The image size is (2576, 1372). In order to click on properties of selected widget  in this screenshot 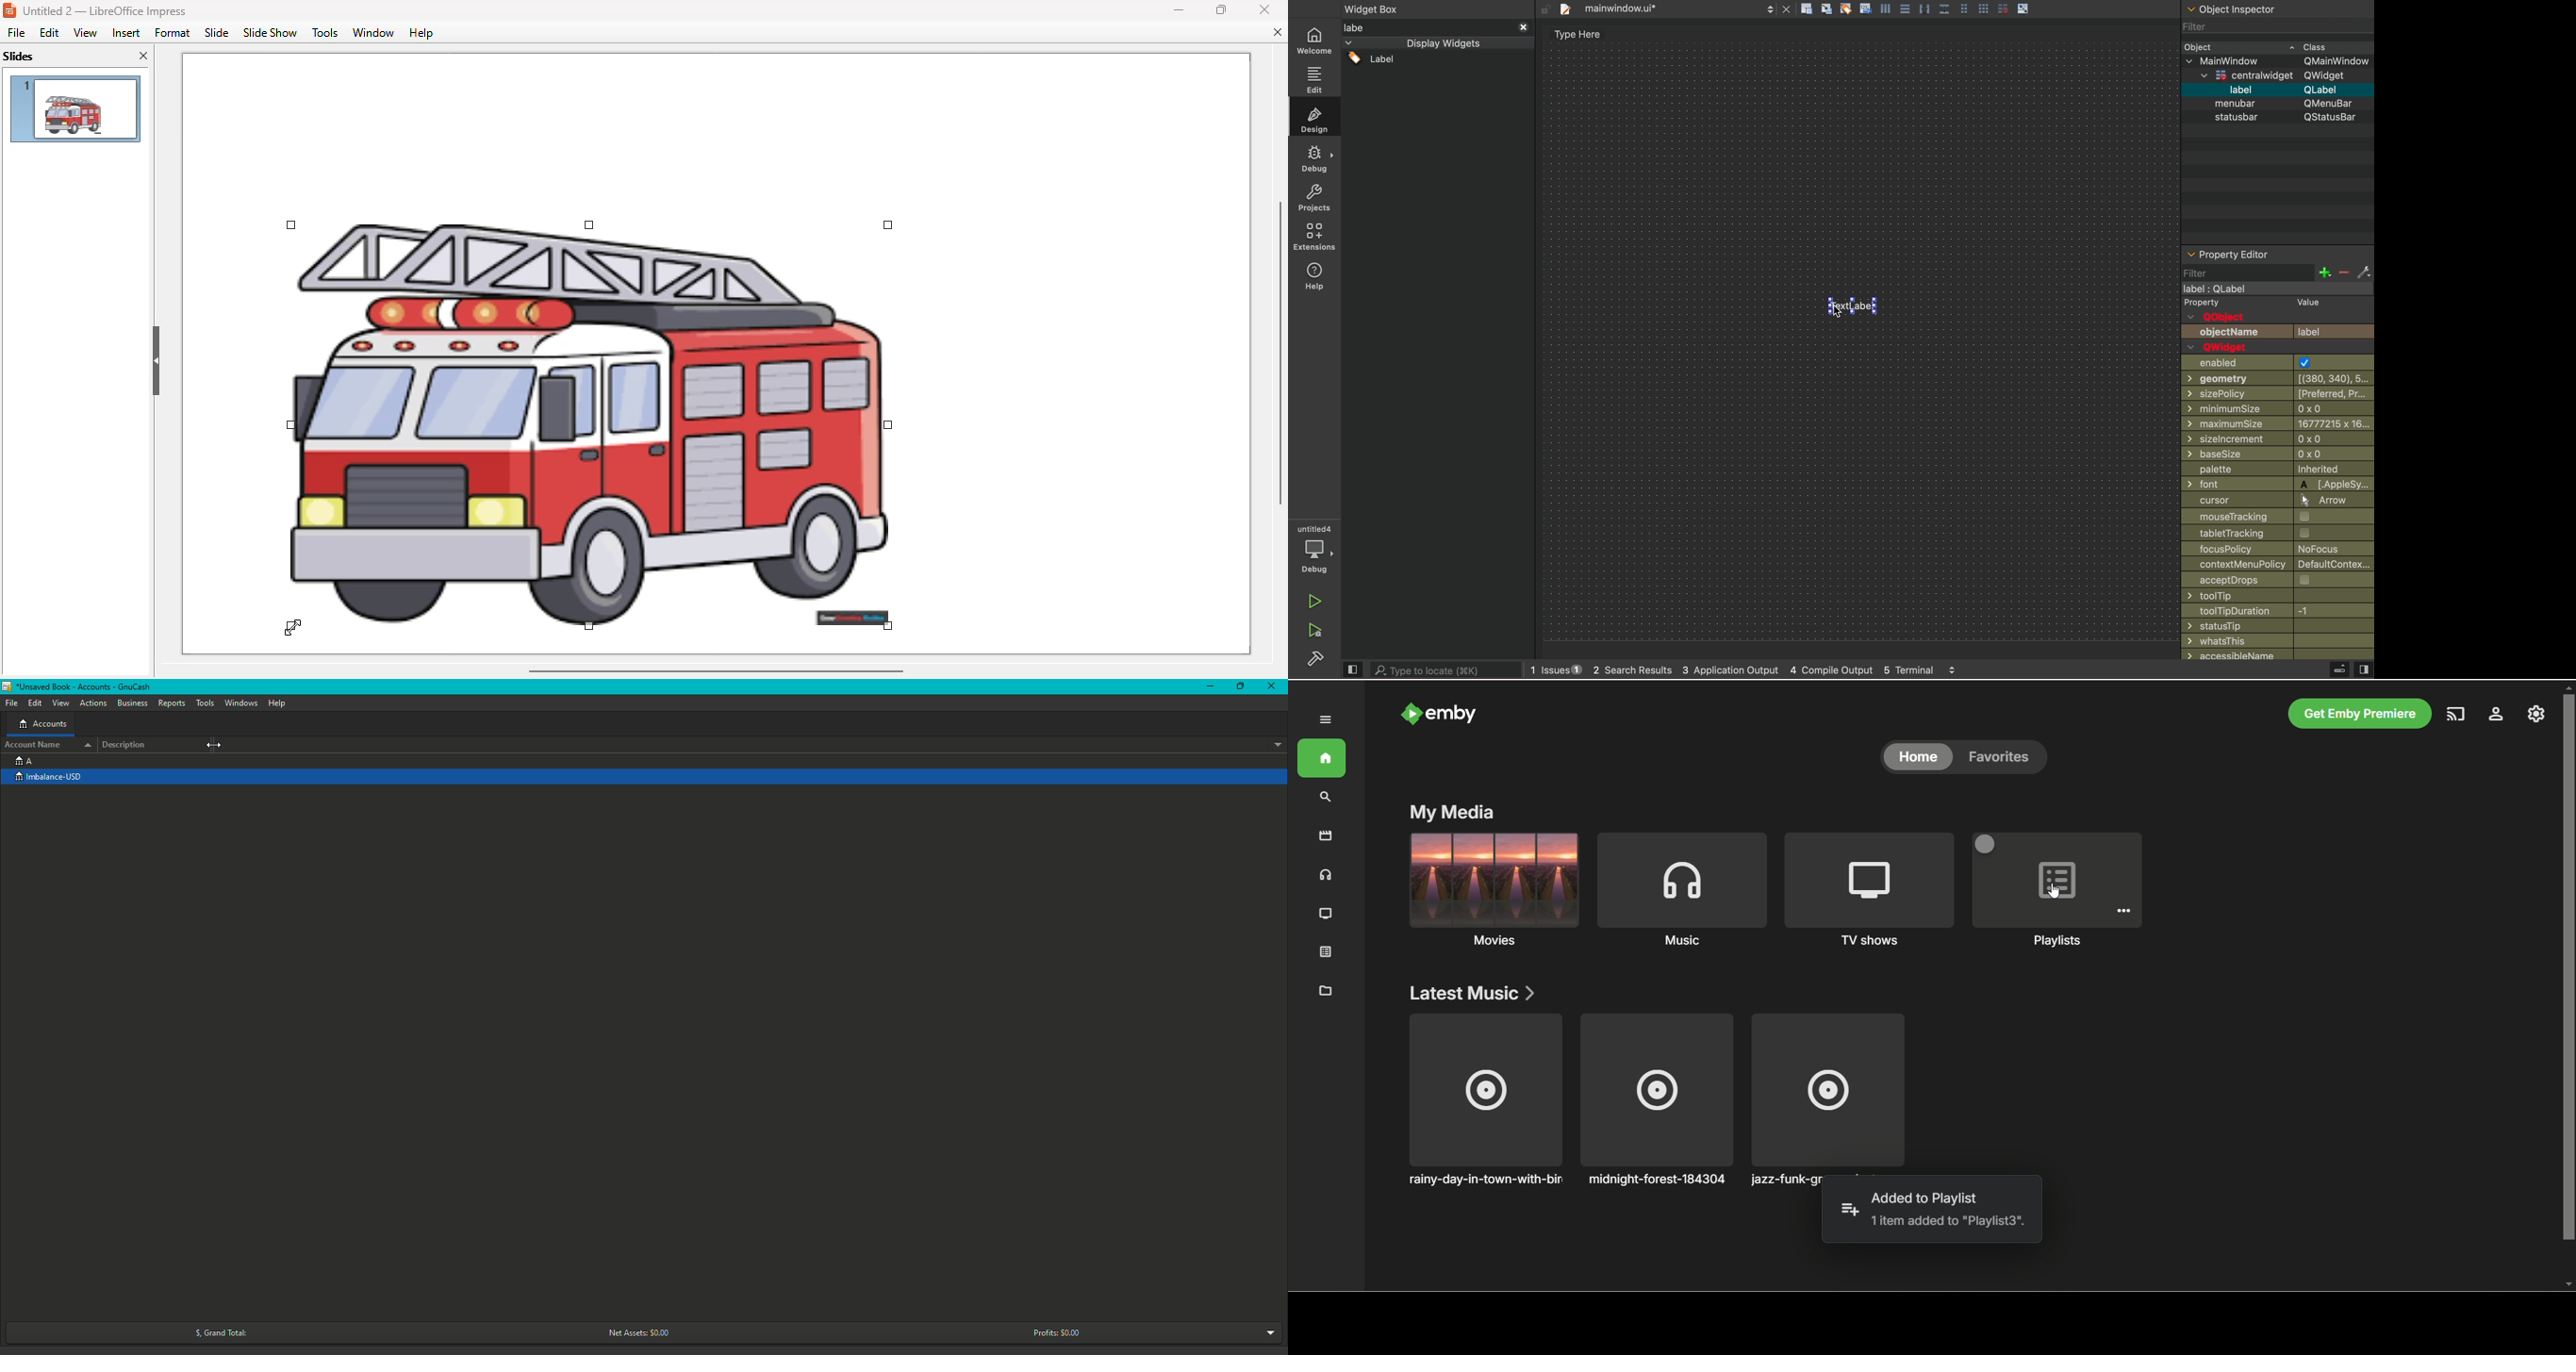, I will do `click(2277, 253)`.